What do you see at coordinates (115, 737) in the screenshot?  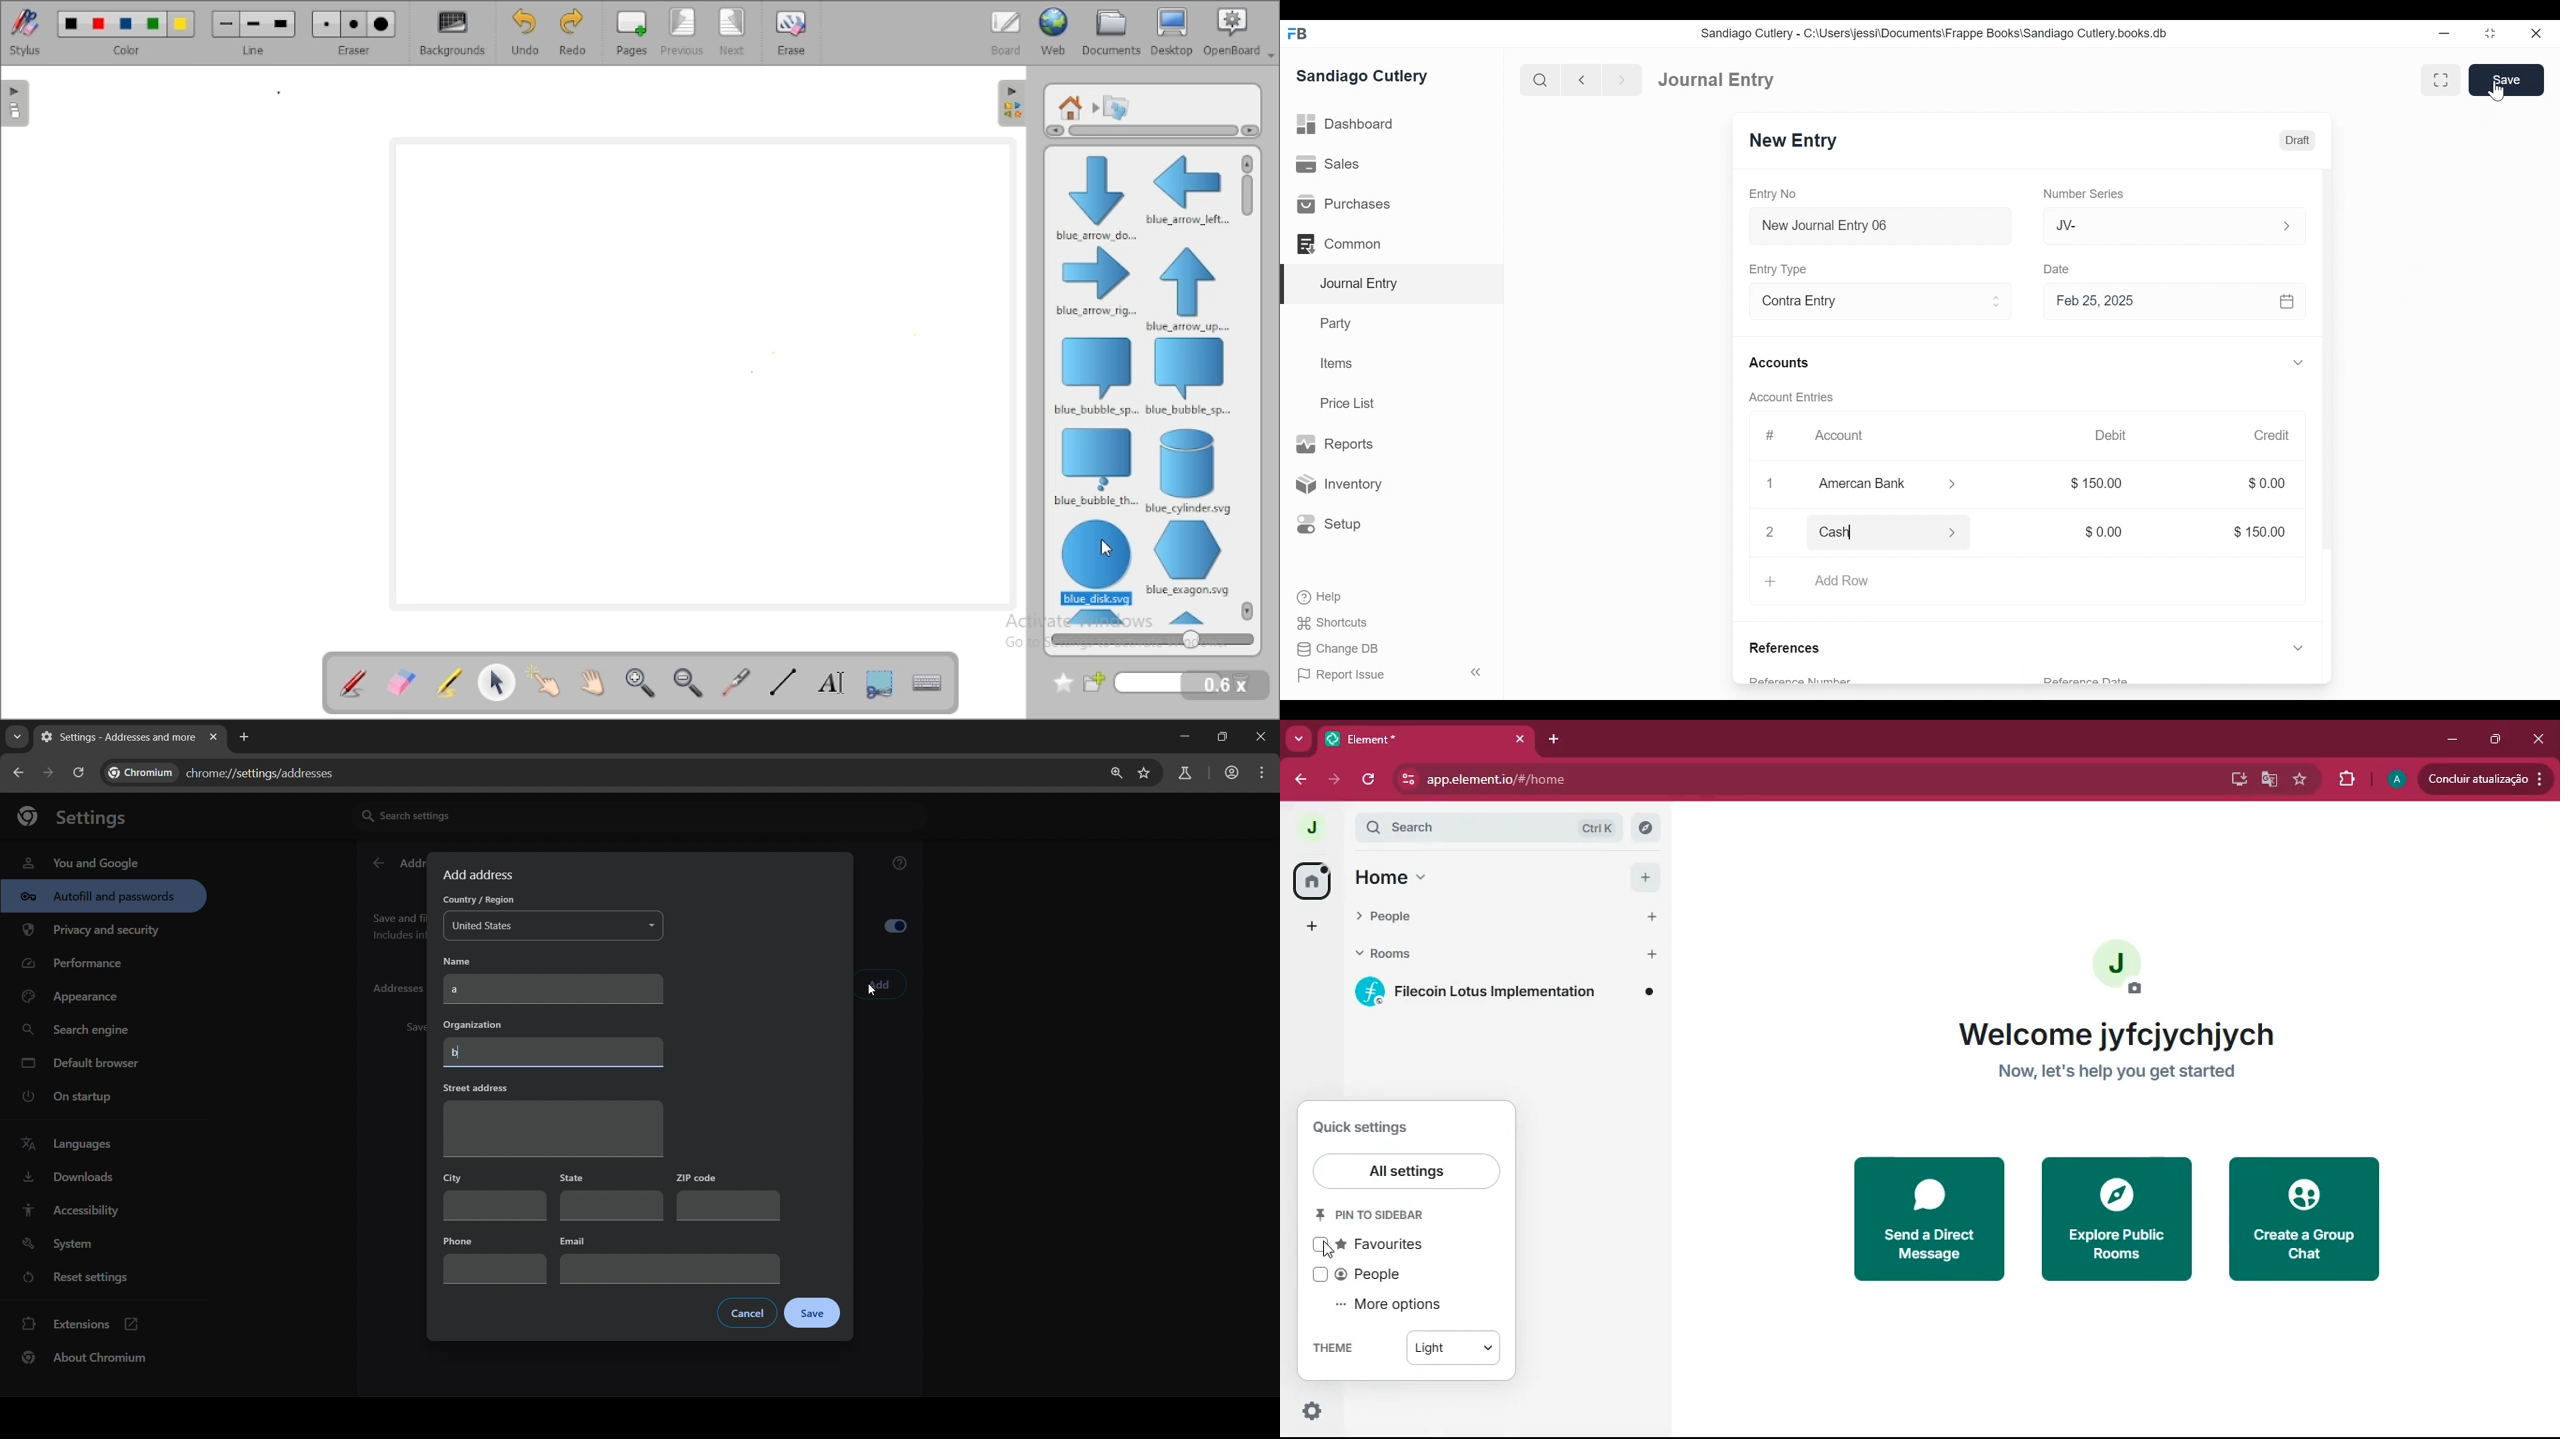 I see `current page` at bounding box center [115, 737].